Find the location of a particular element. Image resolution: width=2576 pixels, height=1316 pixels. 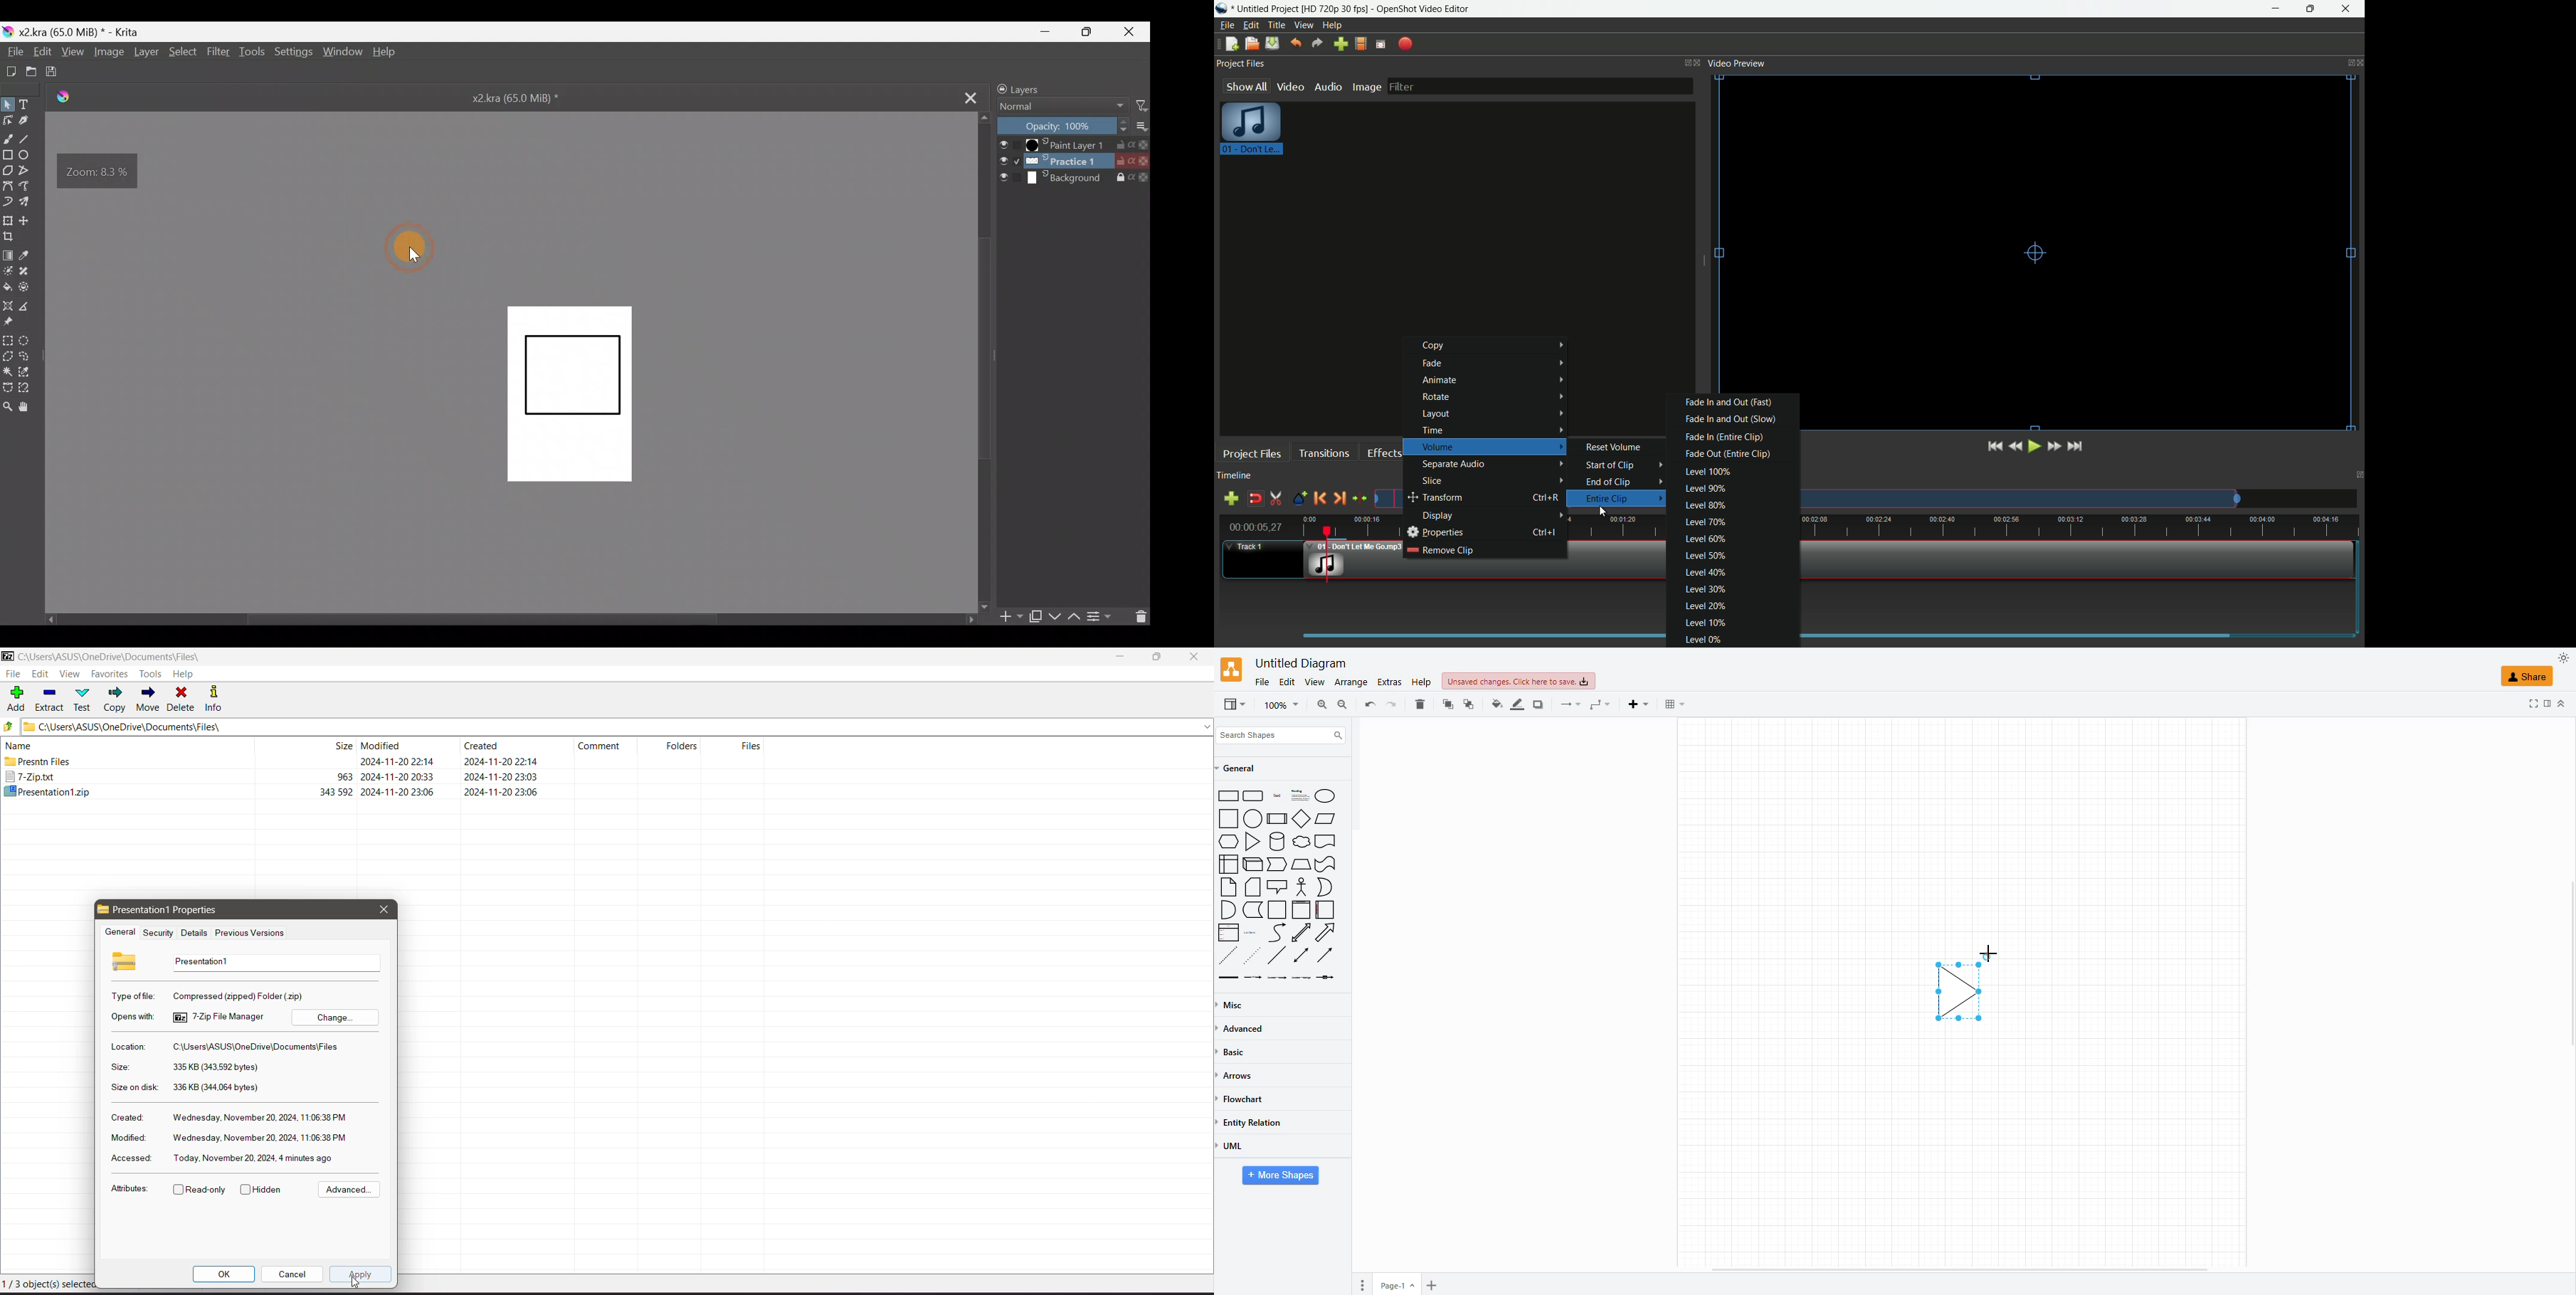

Sidebar is located at coordinates (1326, 910).